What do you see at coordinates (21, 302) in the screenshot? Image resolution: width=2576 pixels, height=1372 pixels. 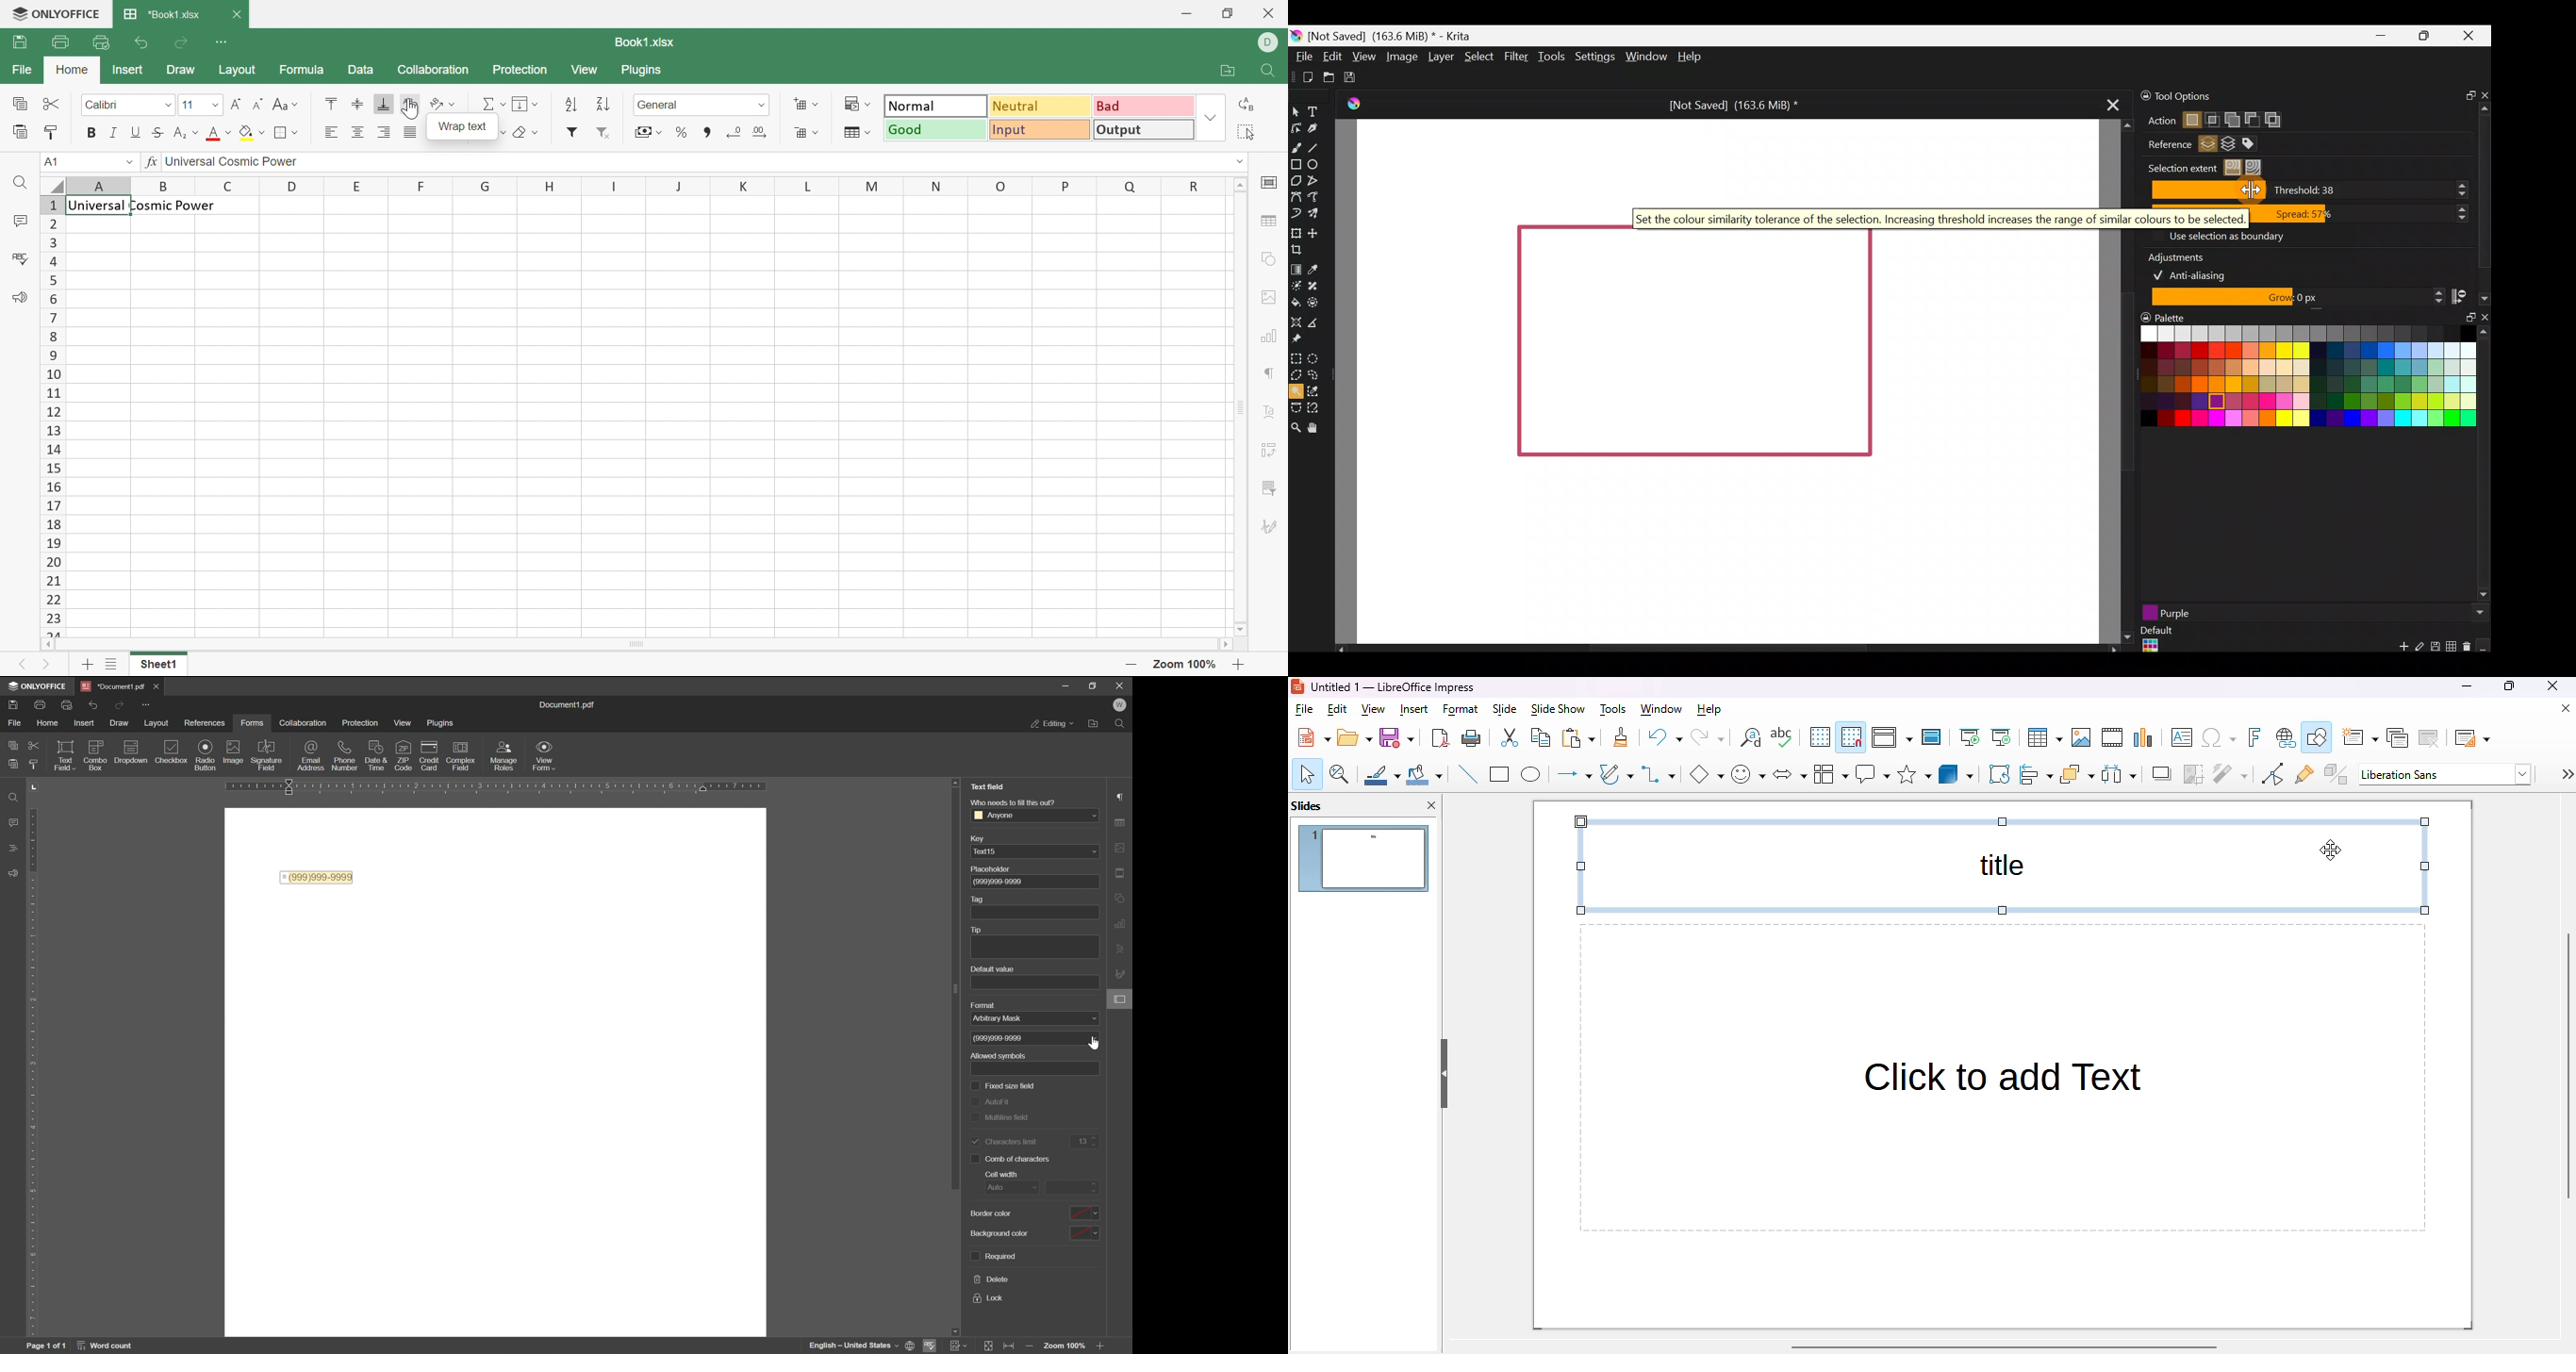 I see `Feedback & Support` at bounding box center [21, 302].